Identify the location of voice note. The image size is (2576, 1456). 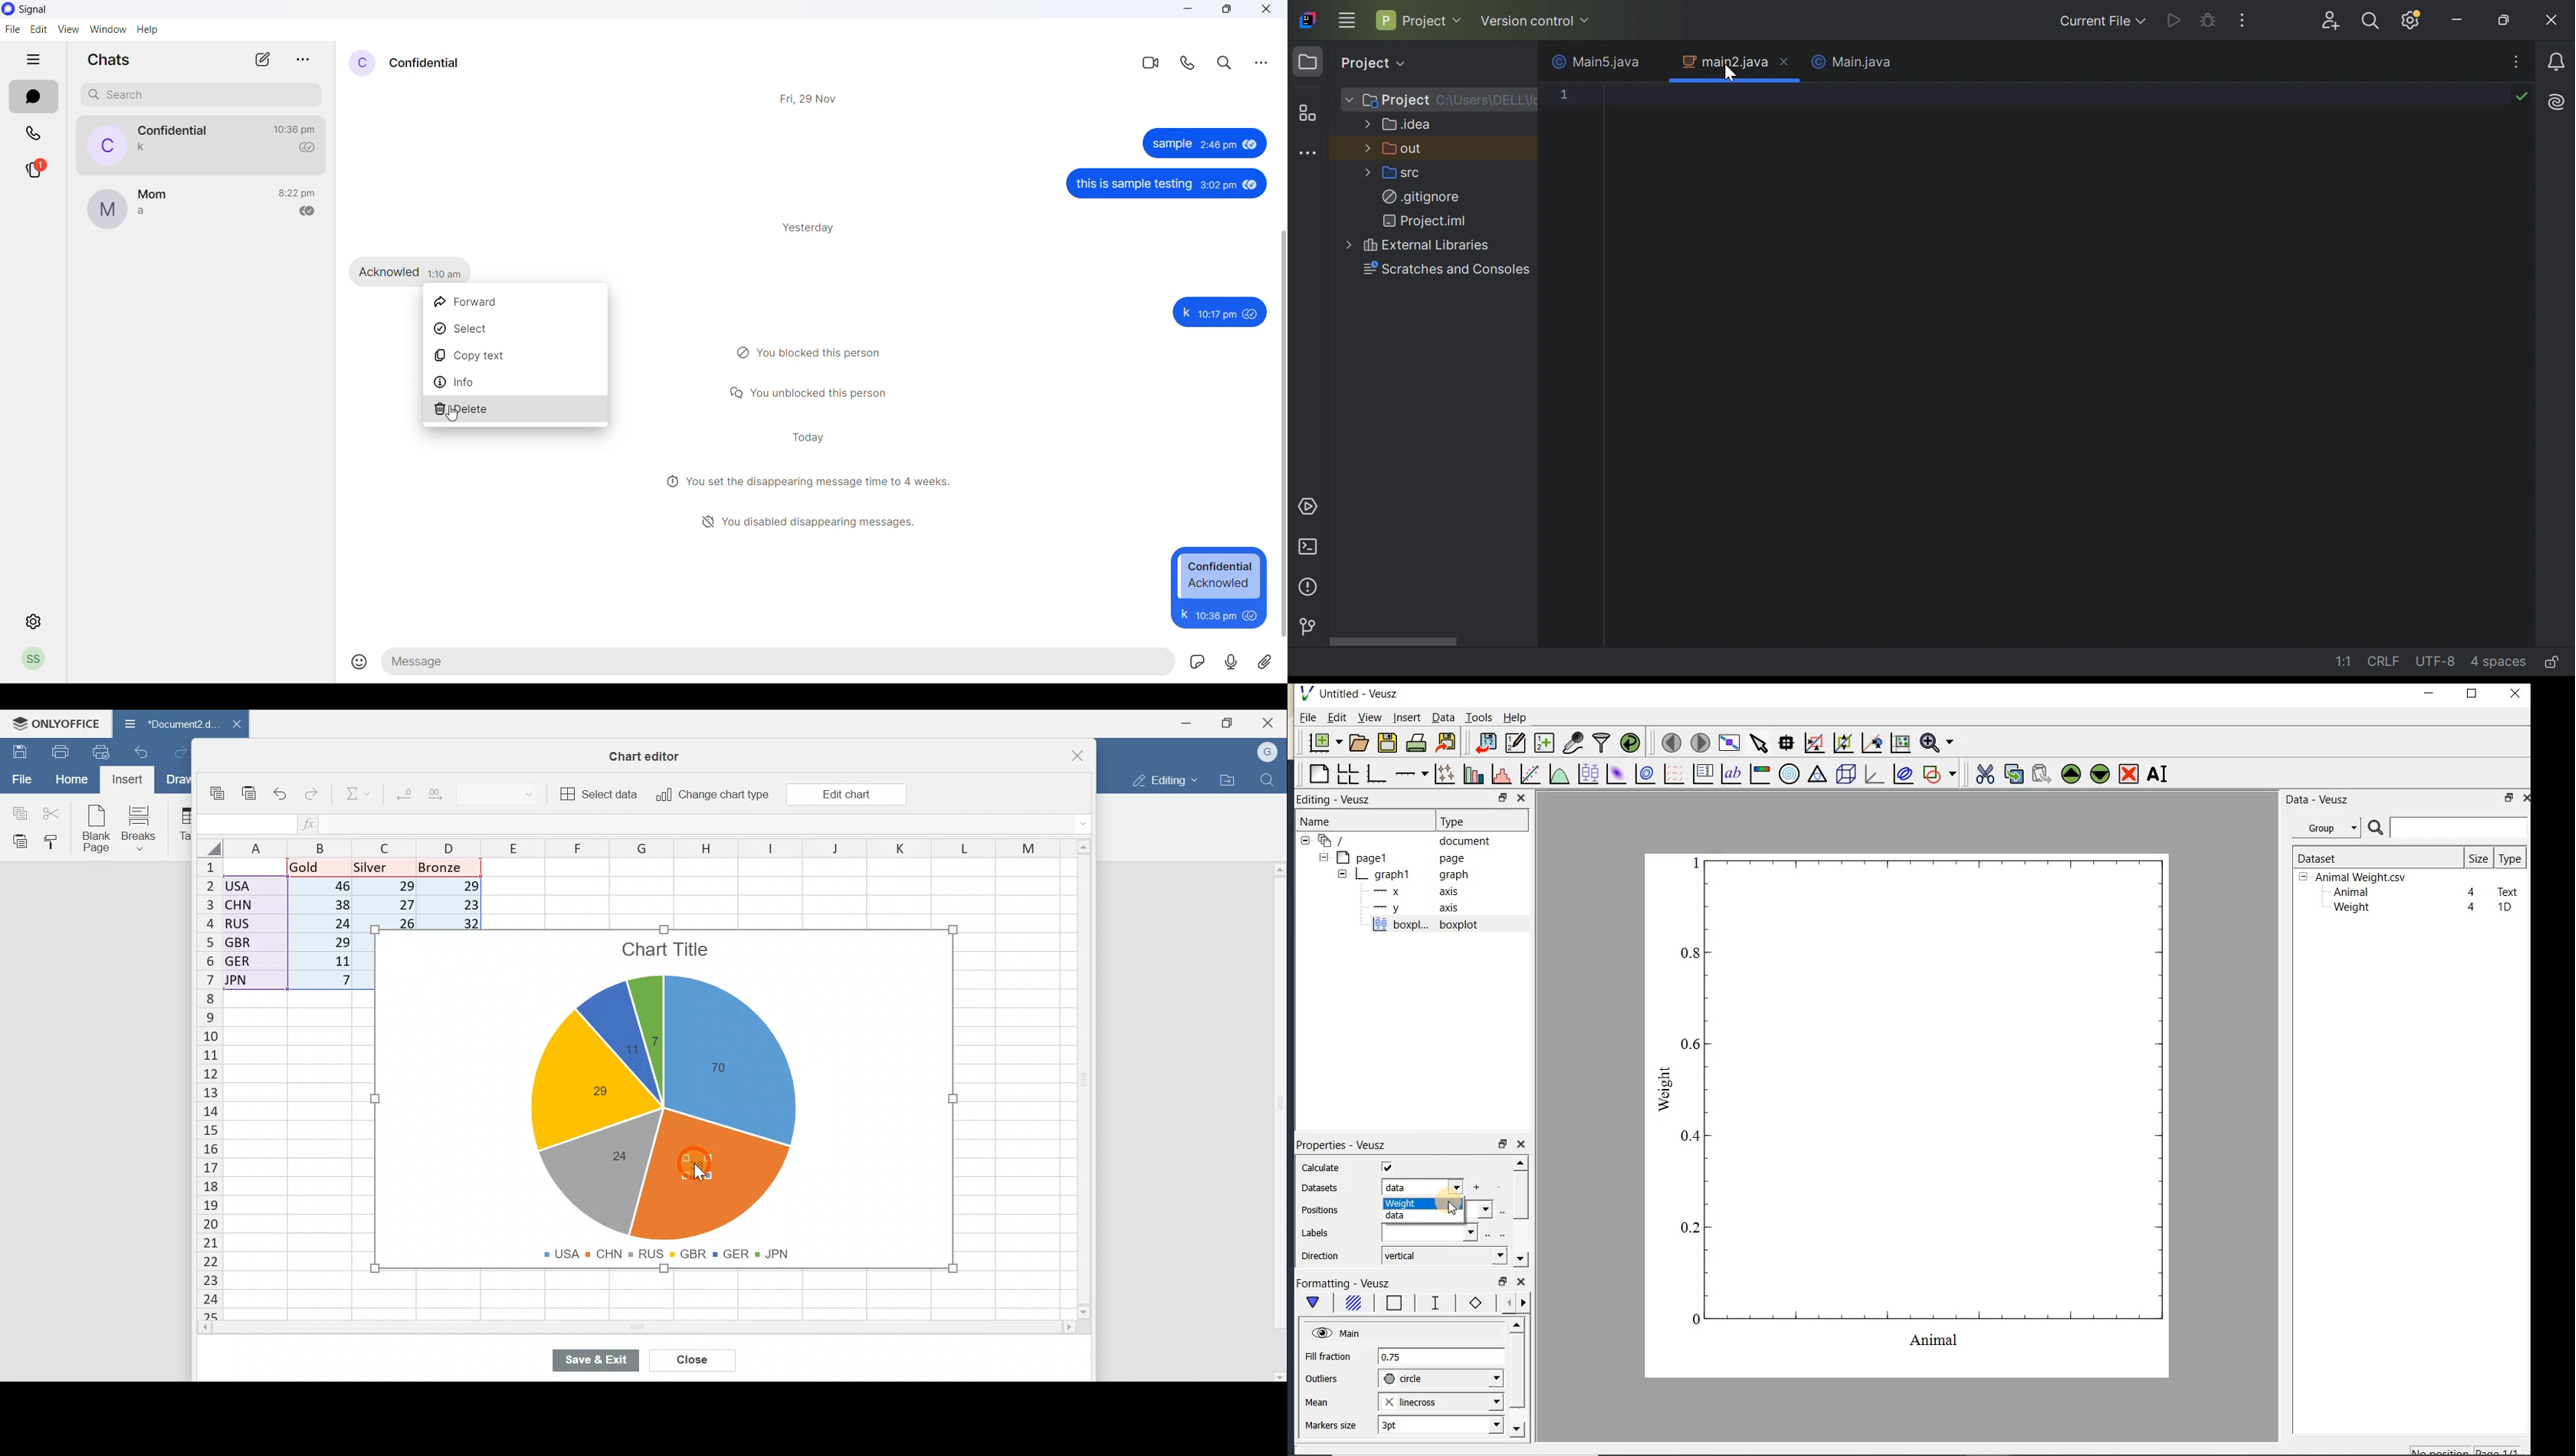
(1231, 662).